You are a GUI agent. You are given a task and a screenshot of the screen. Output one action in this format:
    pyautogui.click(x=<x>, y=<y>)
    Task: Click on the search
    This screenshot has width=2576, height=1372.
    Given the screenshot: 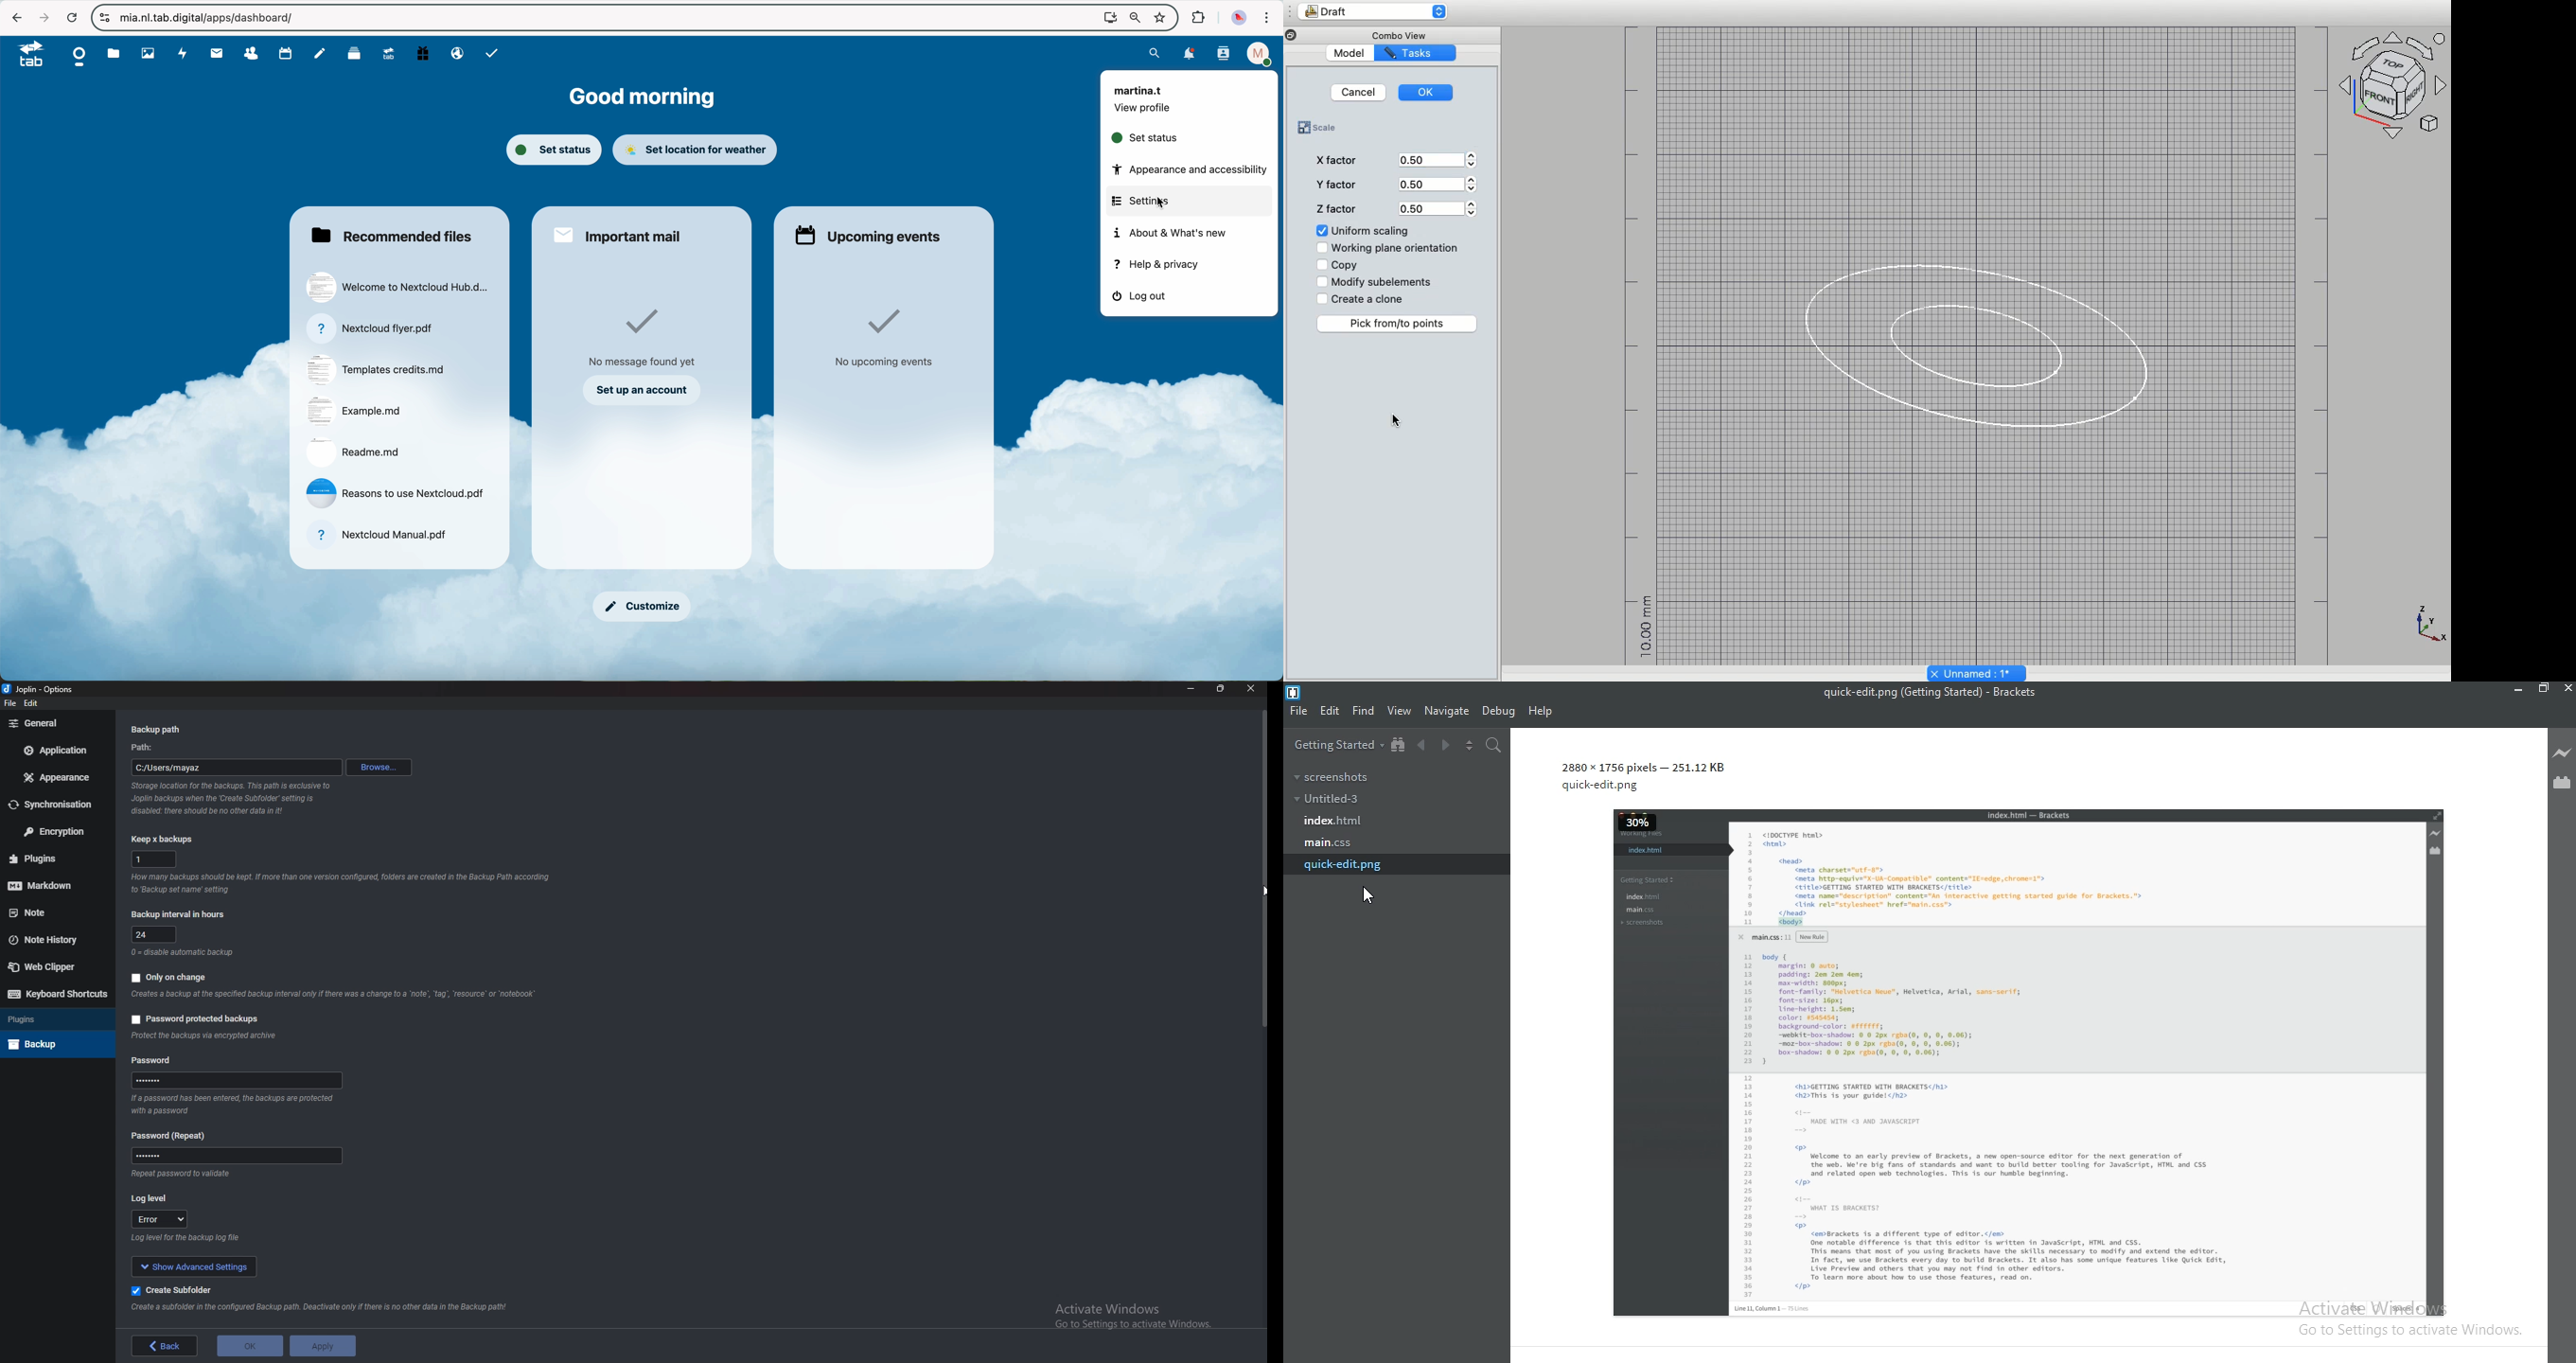 What is the action you would take?
    pyautogui.click(x=1156, y=53)
    